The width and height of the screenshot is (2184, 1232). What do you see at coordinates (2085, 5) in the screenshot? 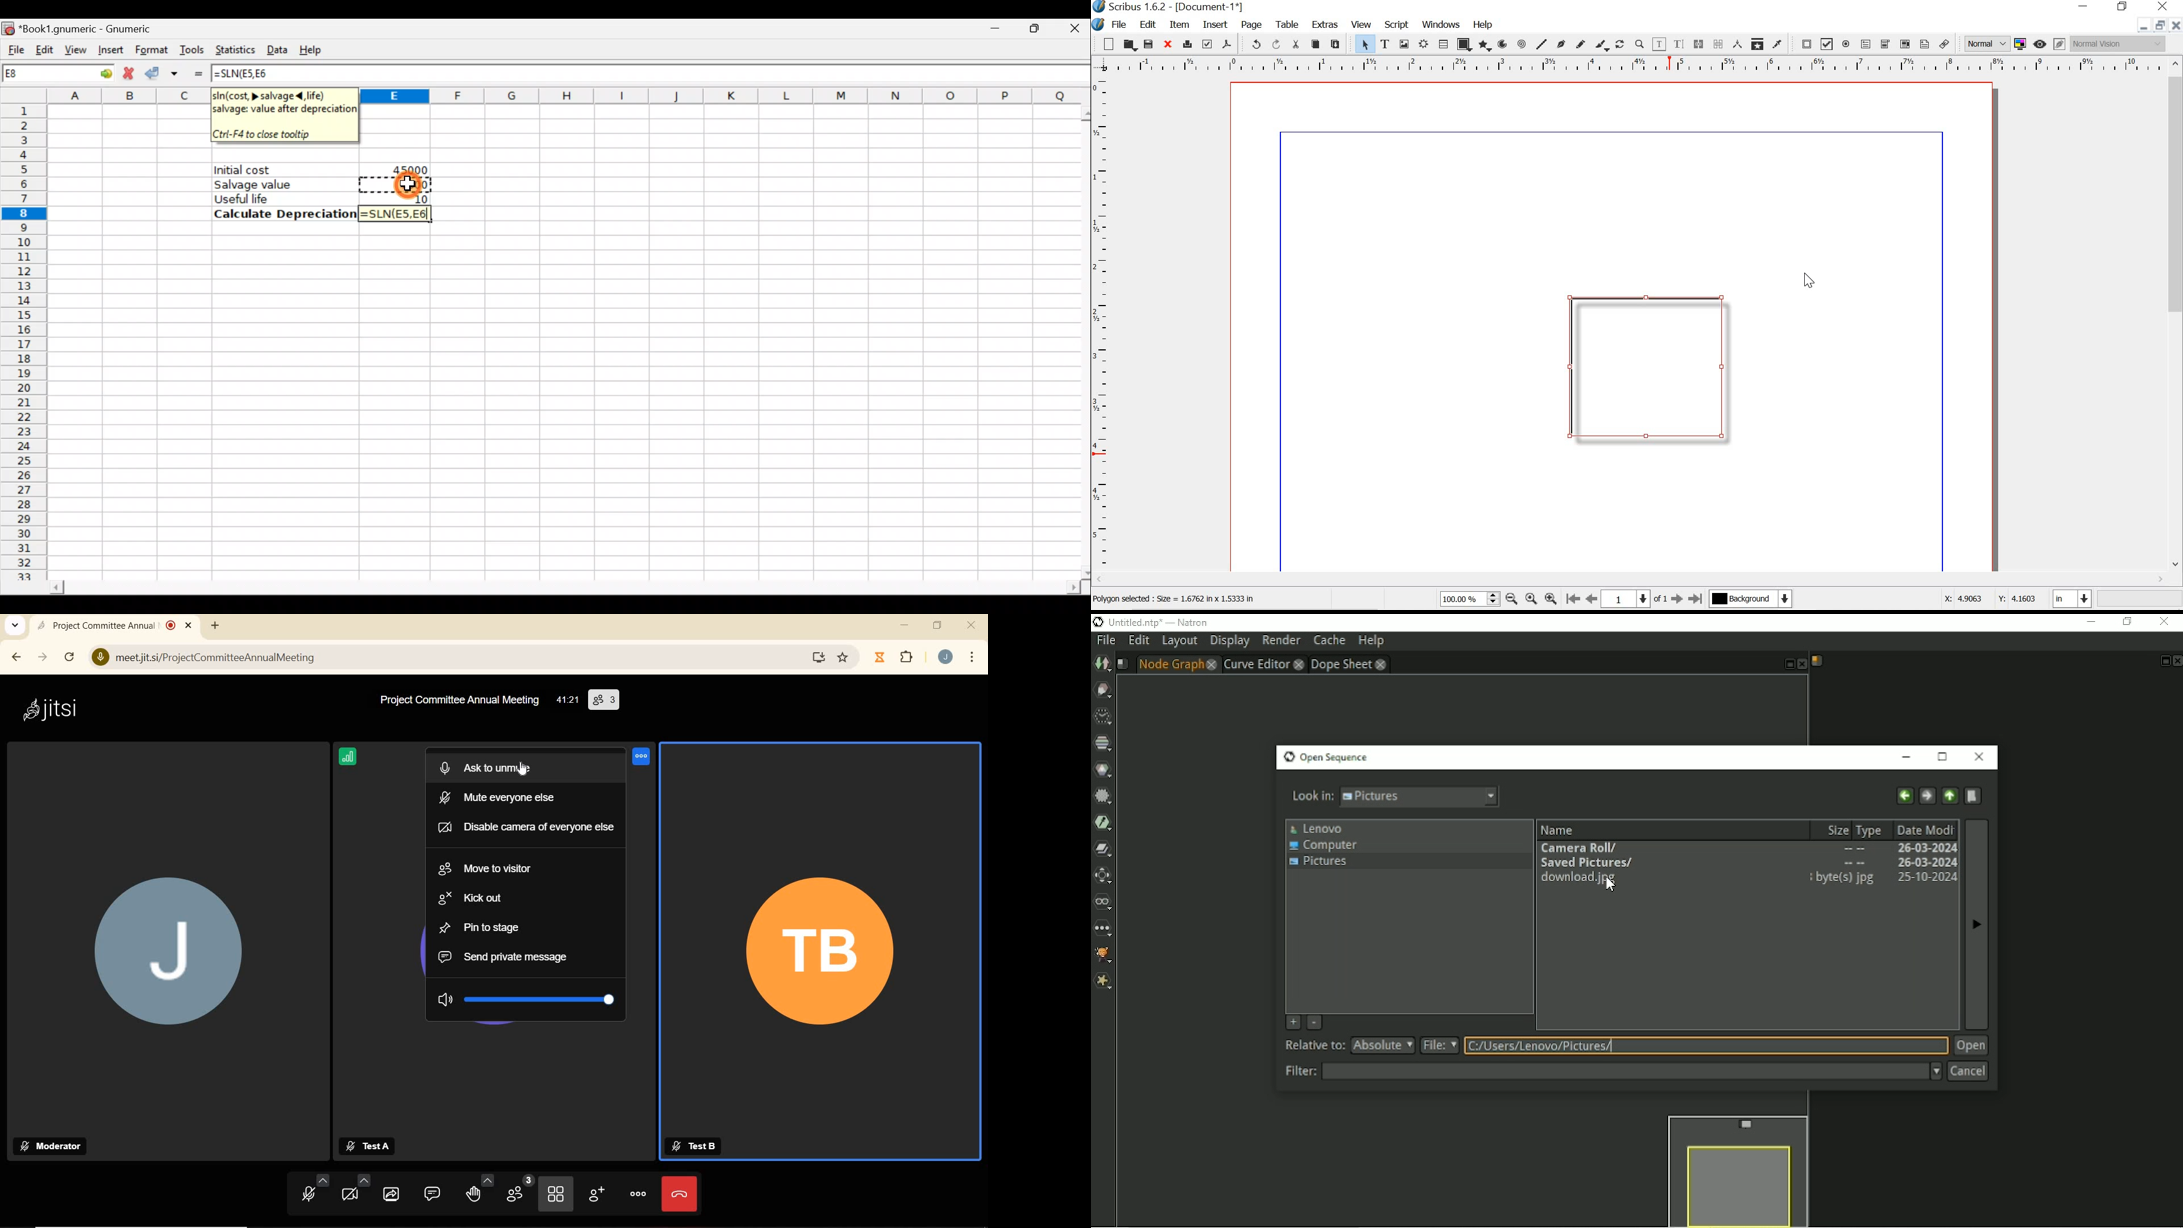
I see `MINIMIZE` at bounding box center [2085, 5].